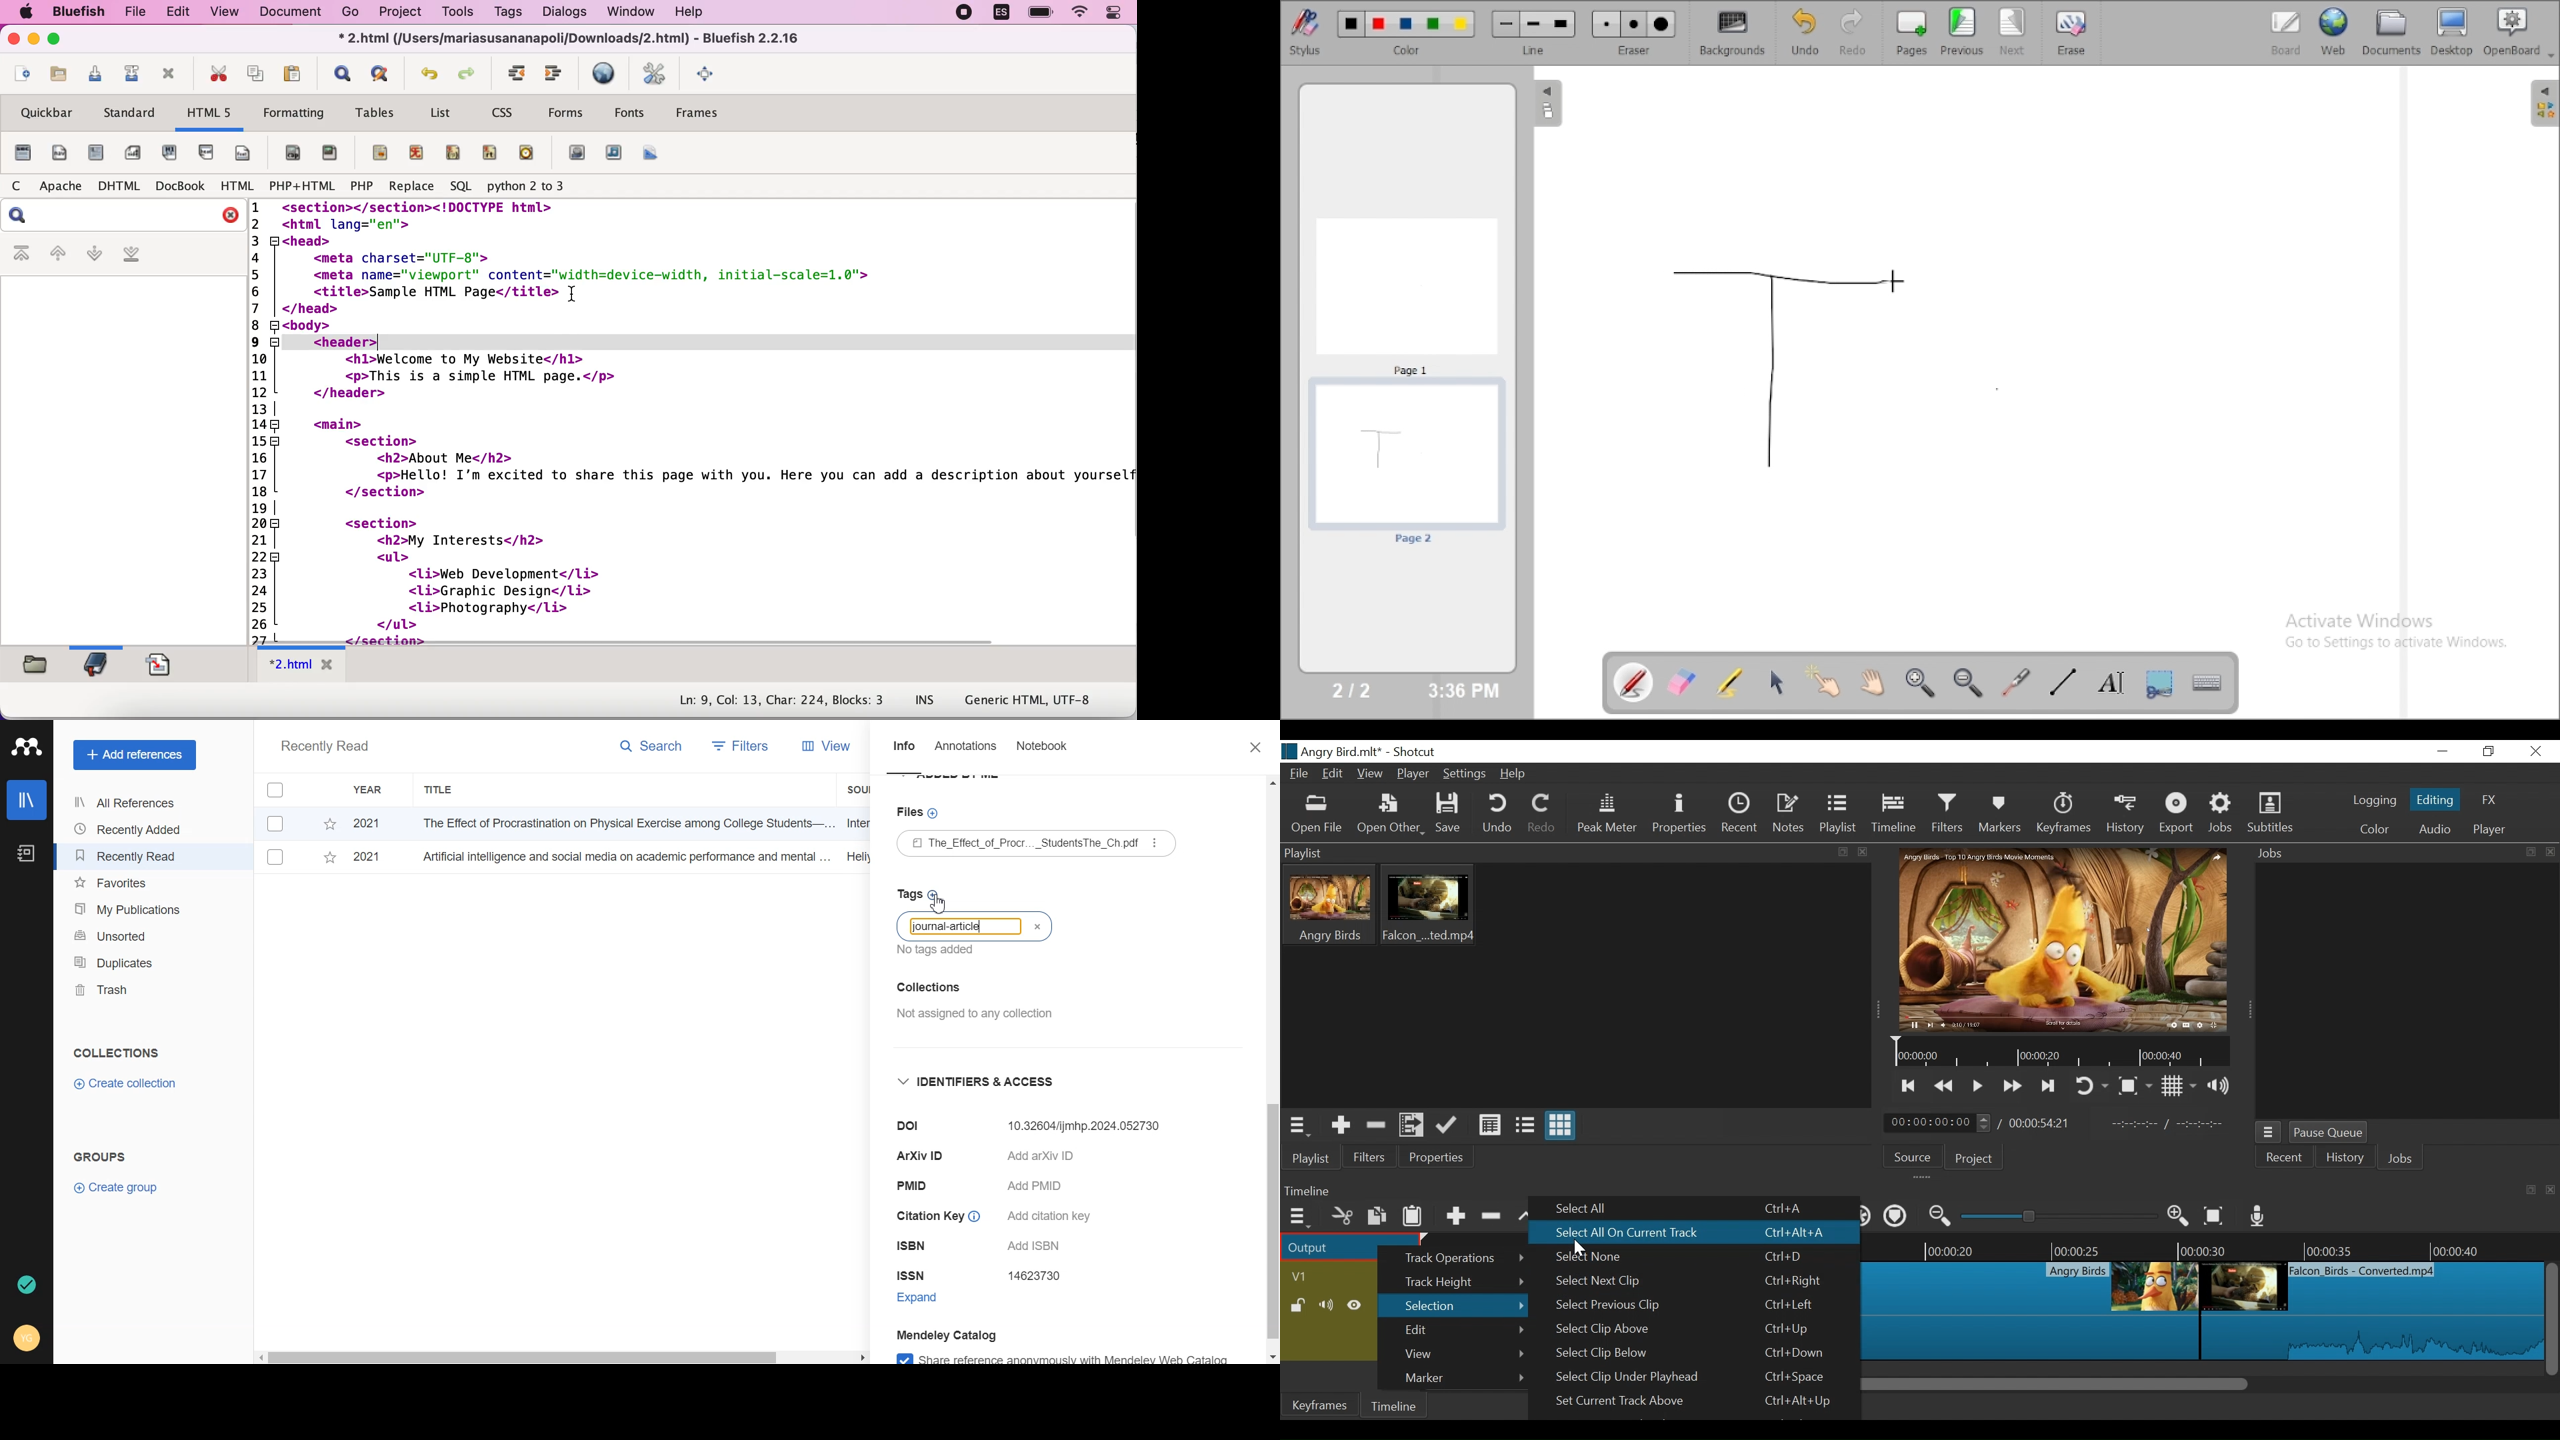  I want to click on Starred, so click(329, 824).